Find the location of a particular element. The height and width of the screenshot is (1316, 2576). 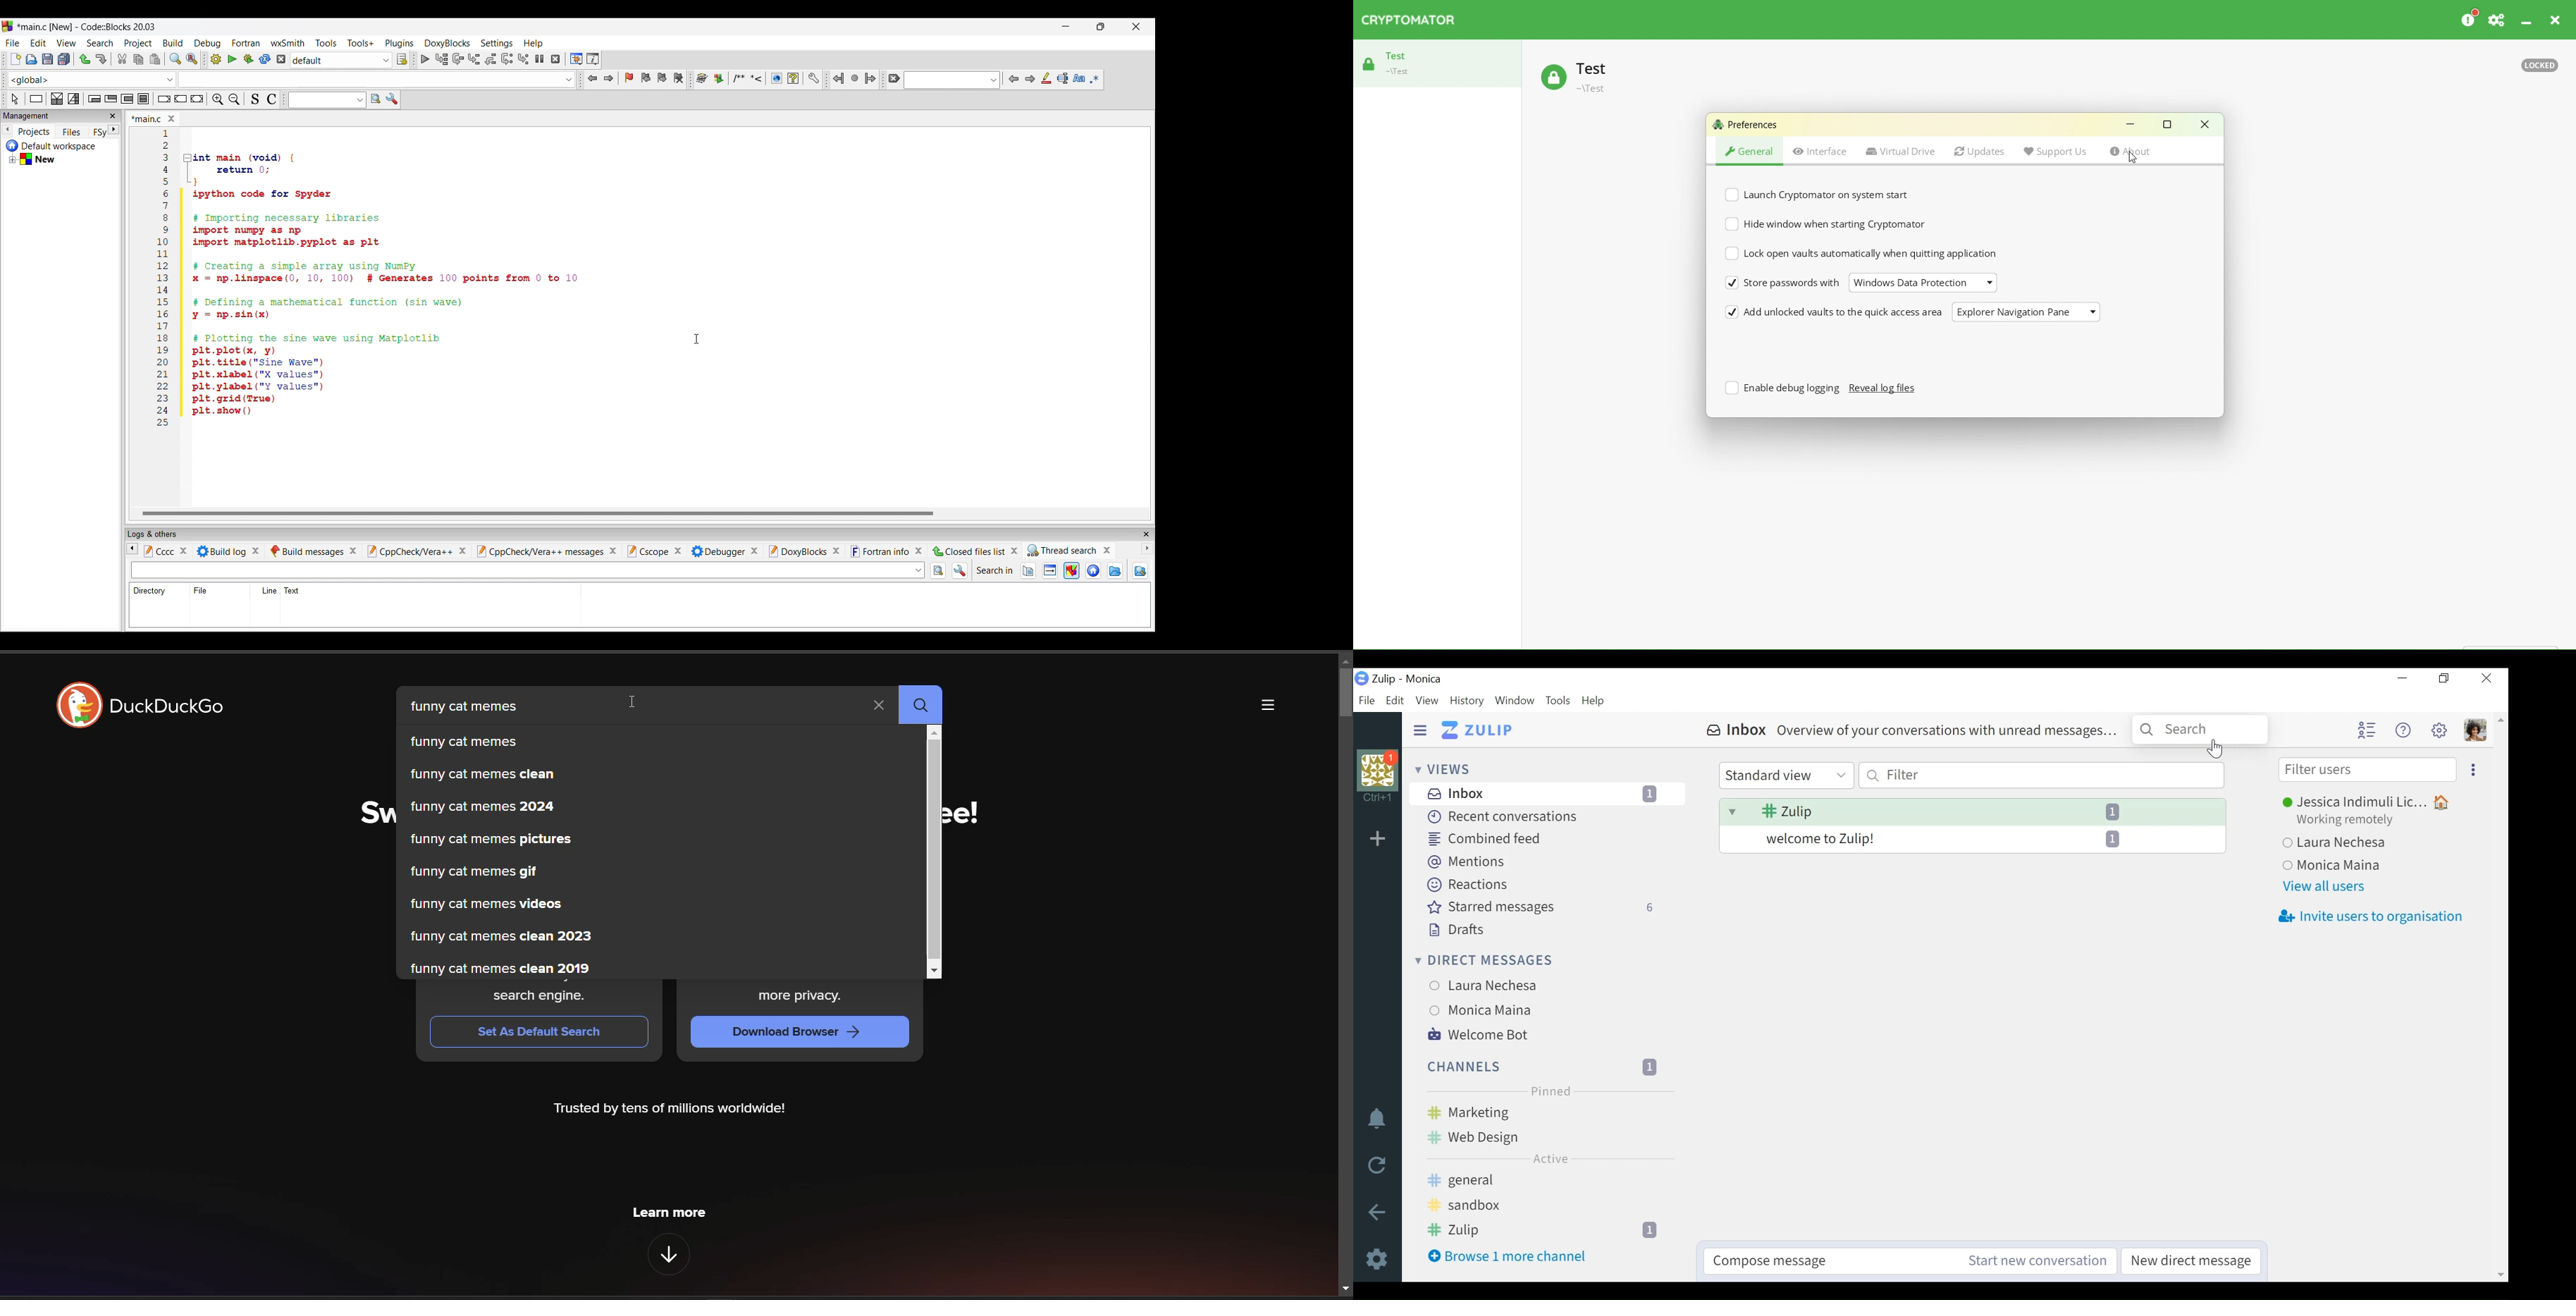

Decision is located at coordinates (58, 101).